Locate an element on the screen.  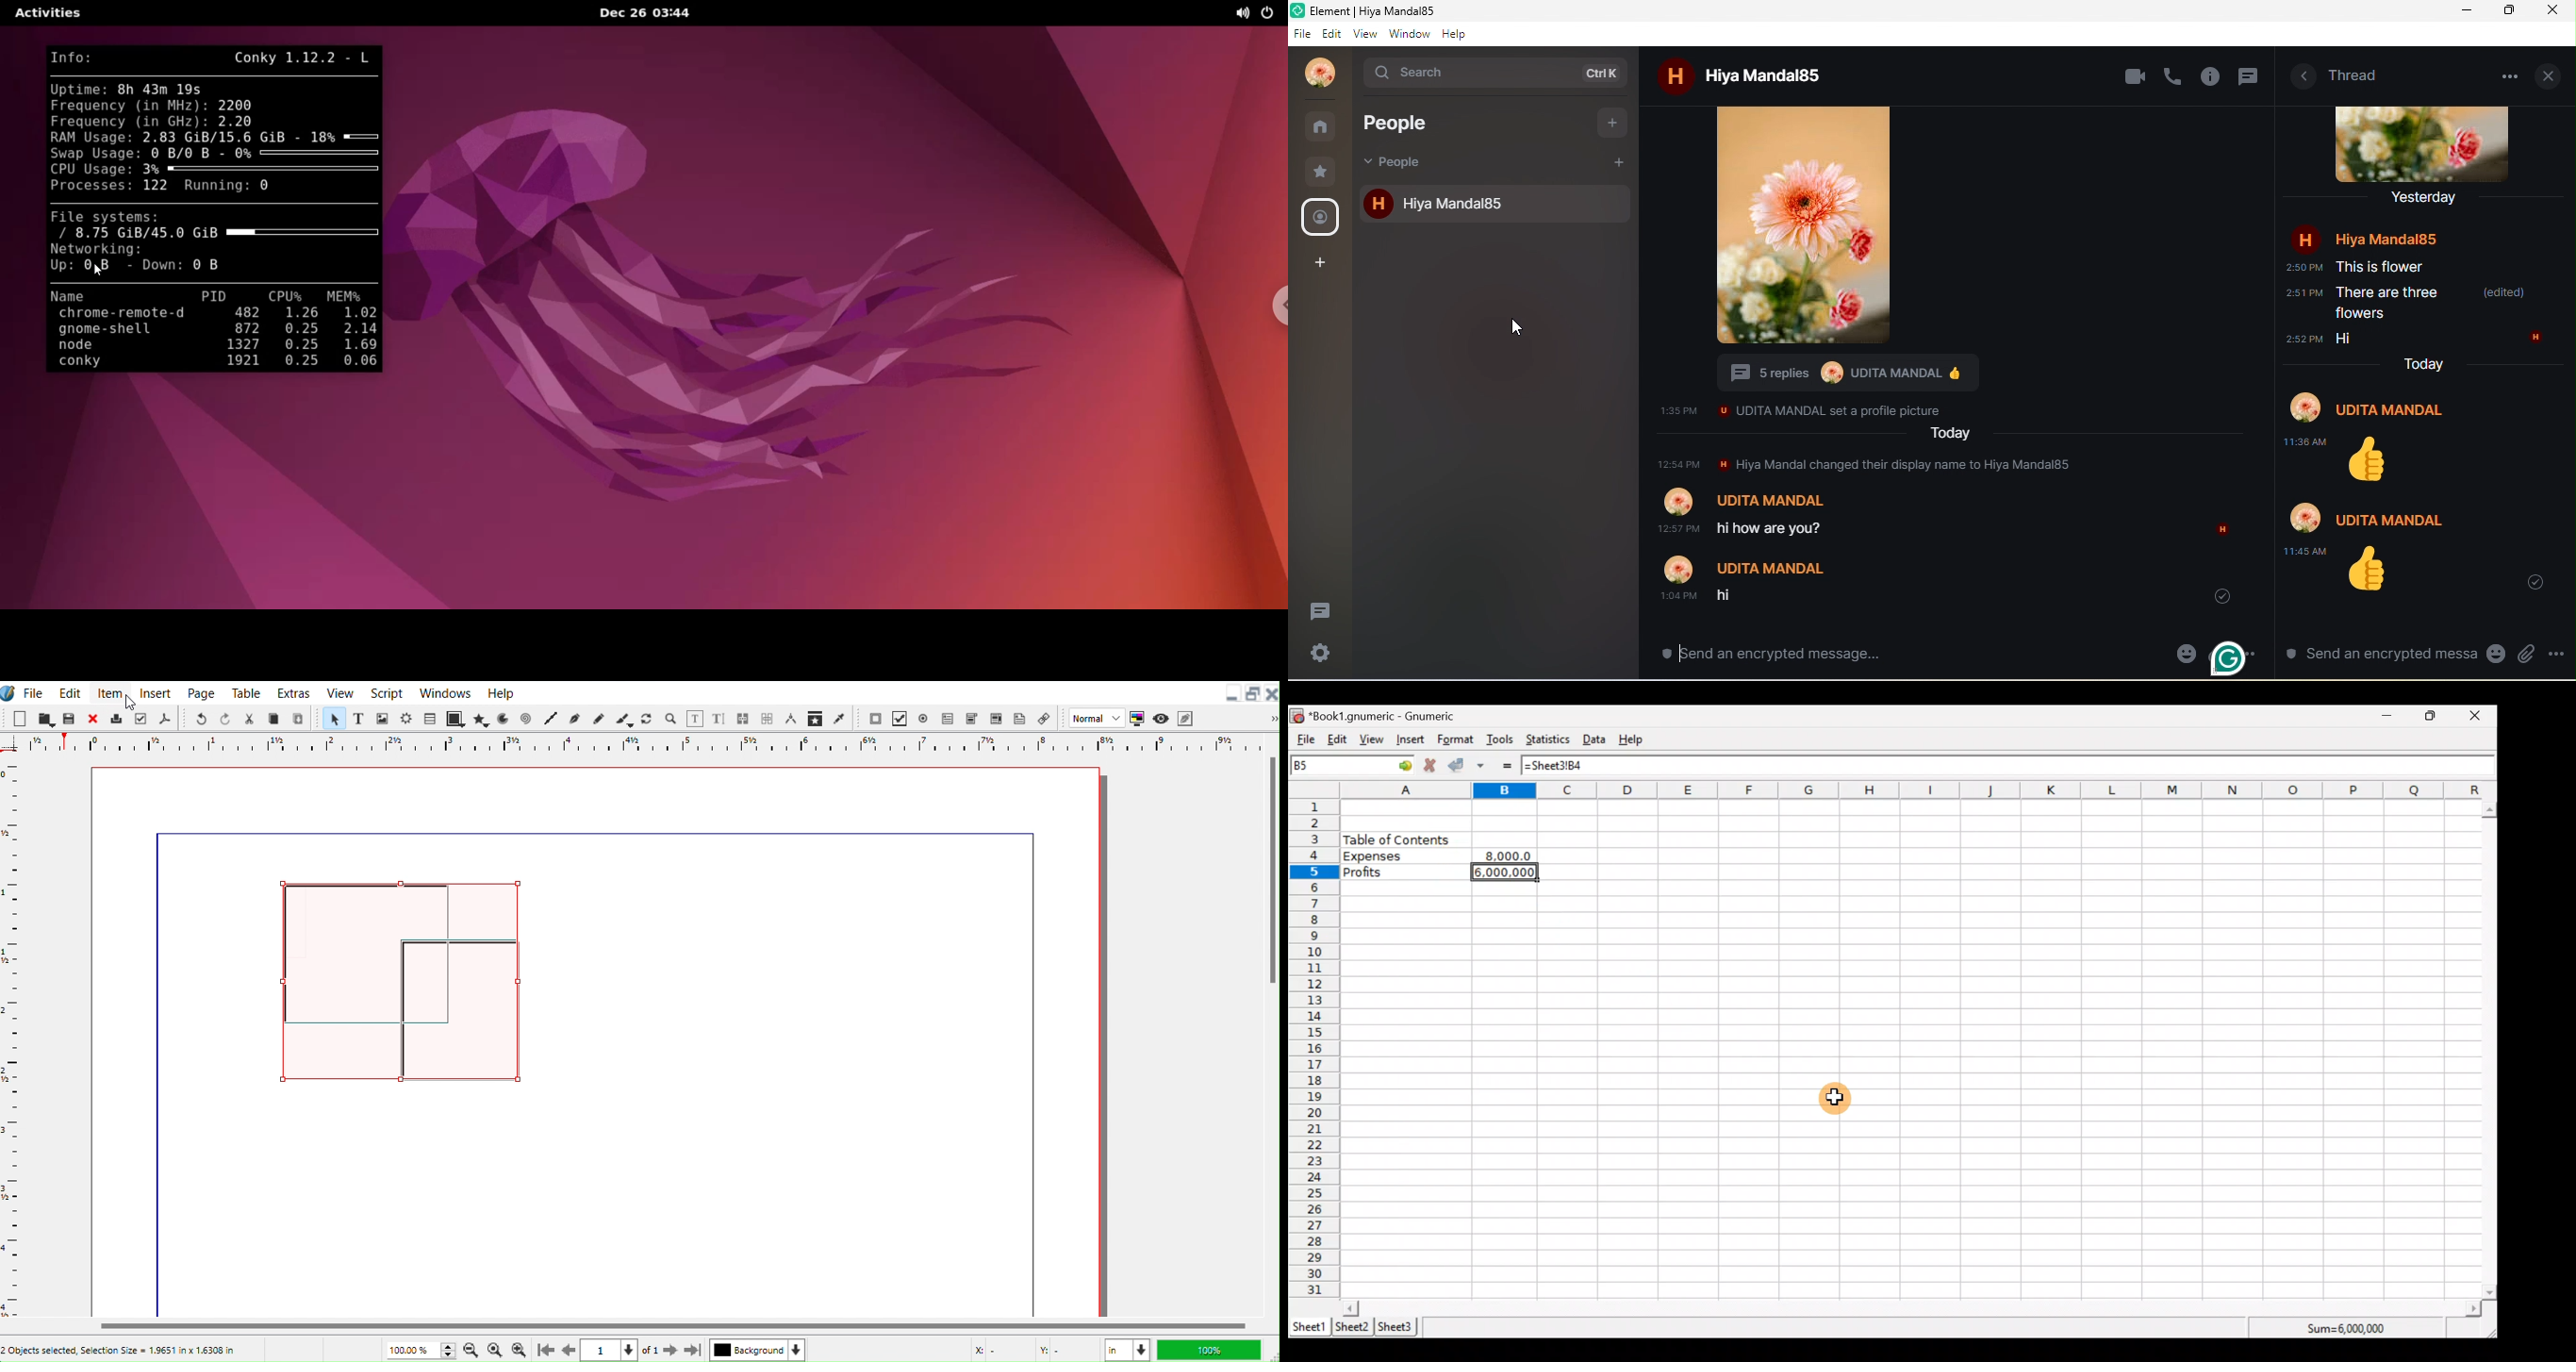
Print is located at coordinates (115, 719).